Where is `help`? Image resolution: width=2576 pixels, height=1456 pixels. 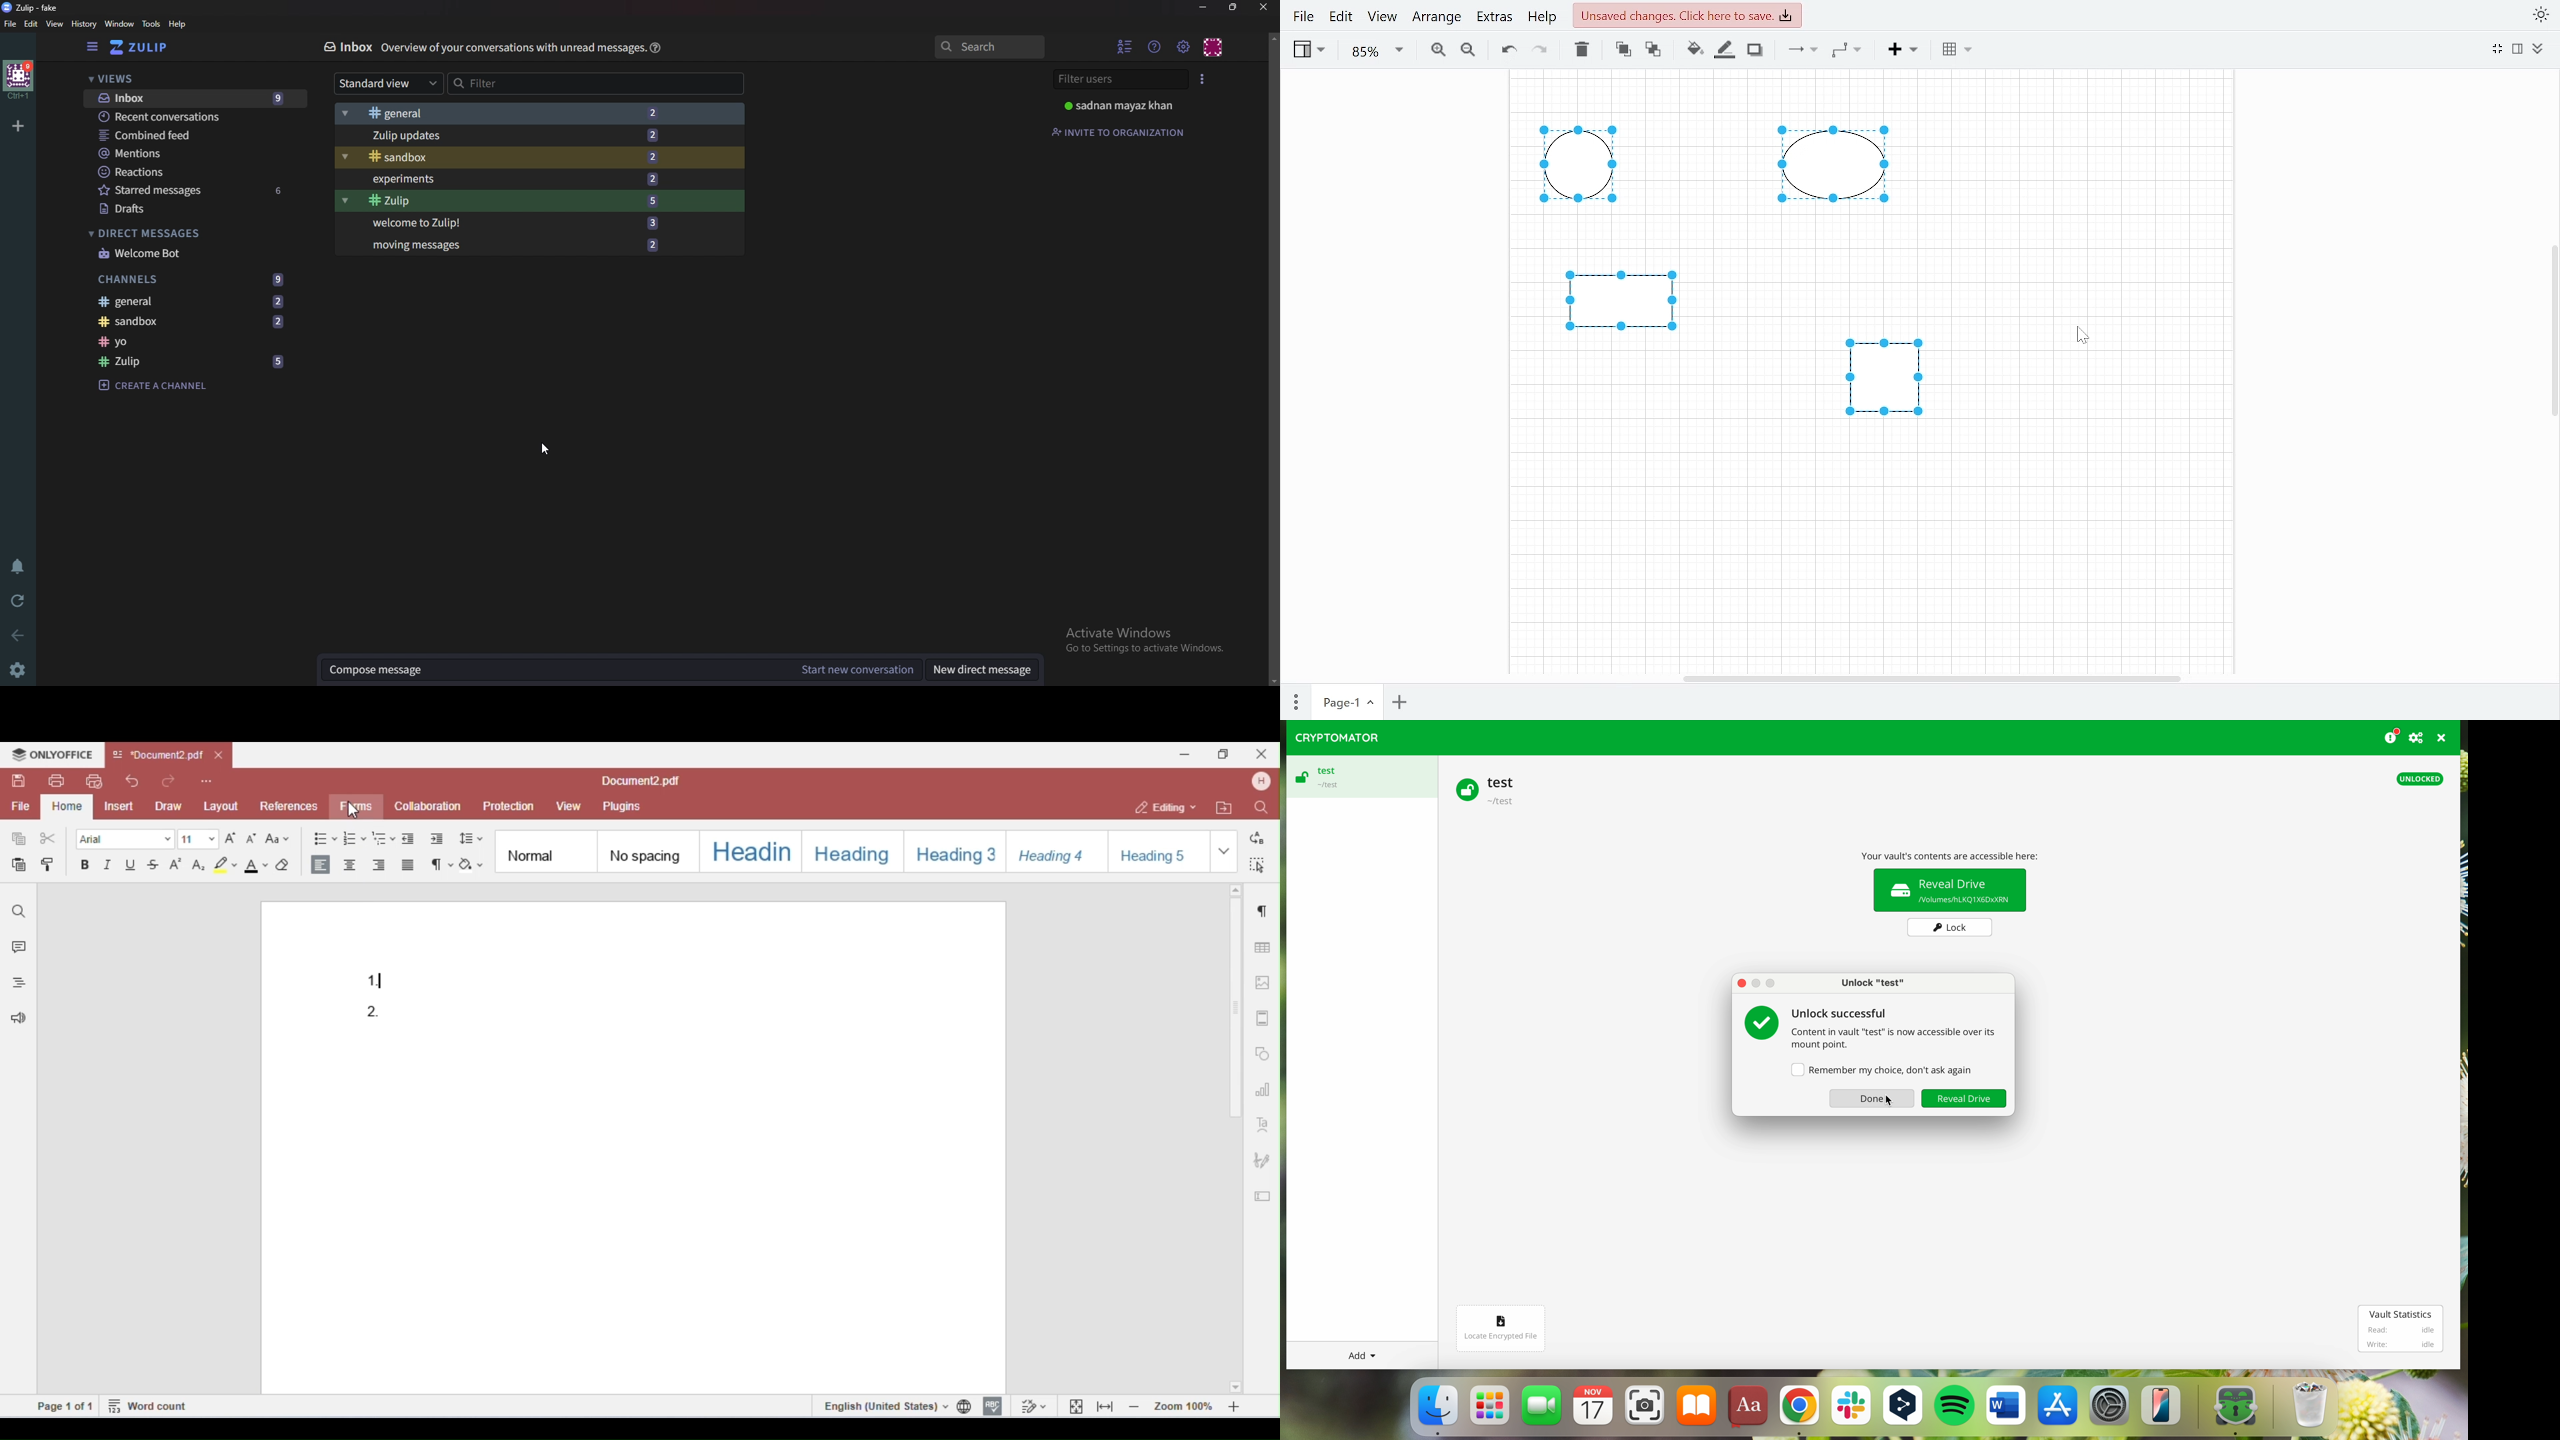 help is located at coordinates (181, 25).